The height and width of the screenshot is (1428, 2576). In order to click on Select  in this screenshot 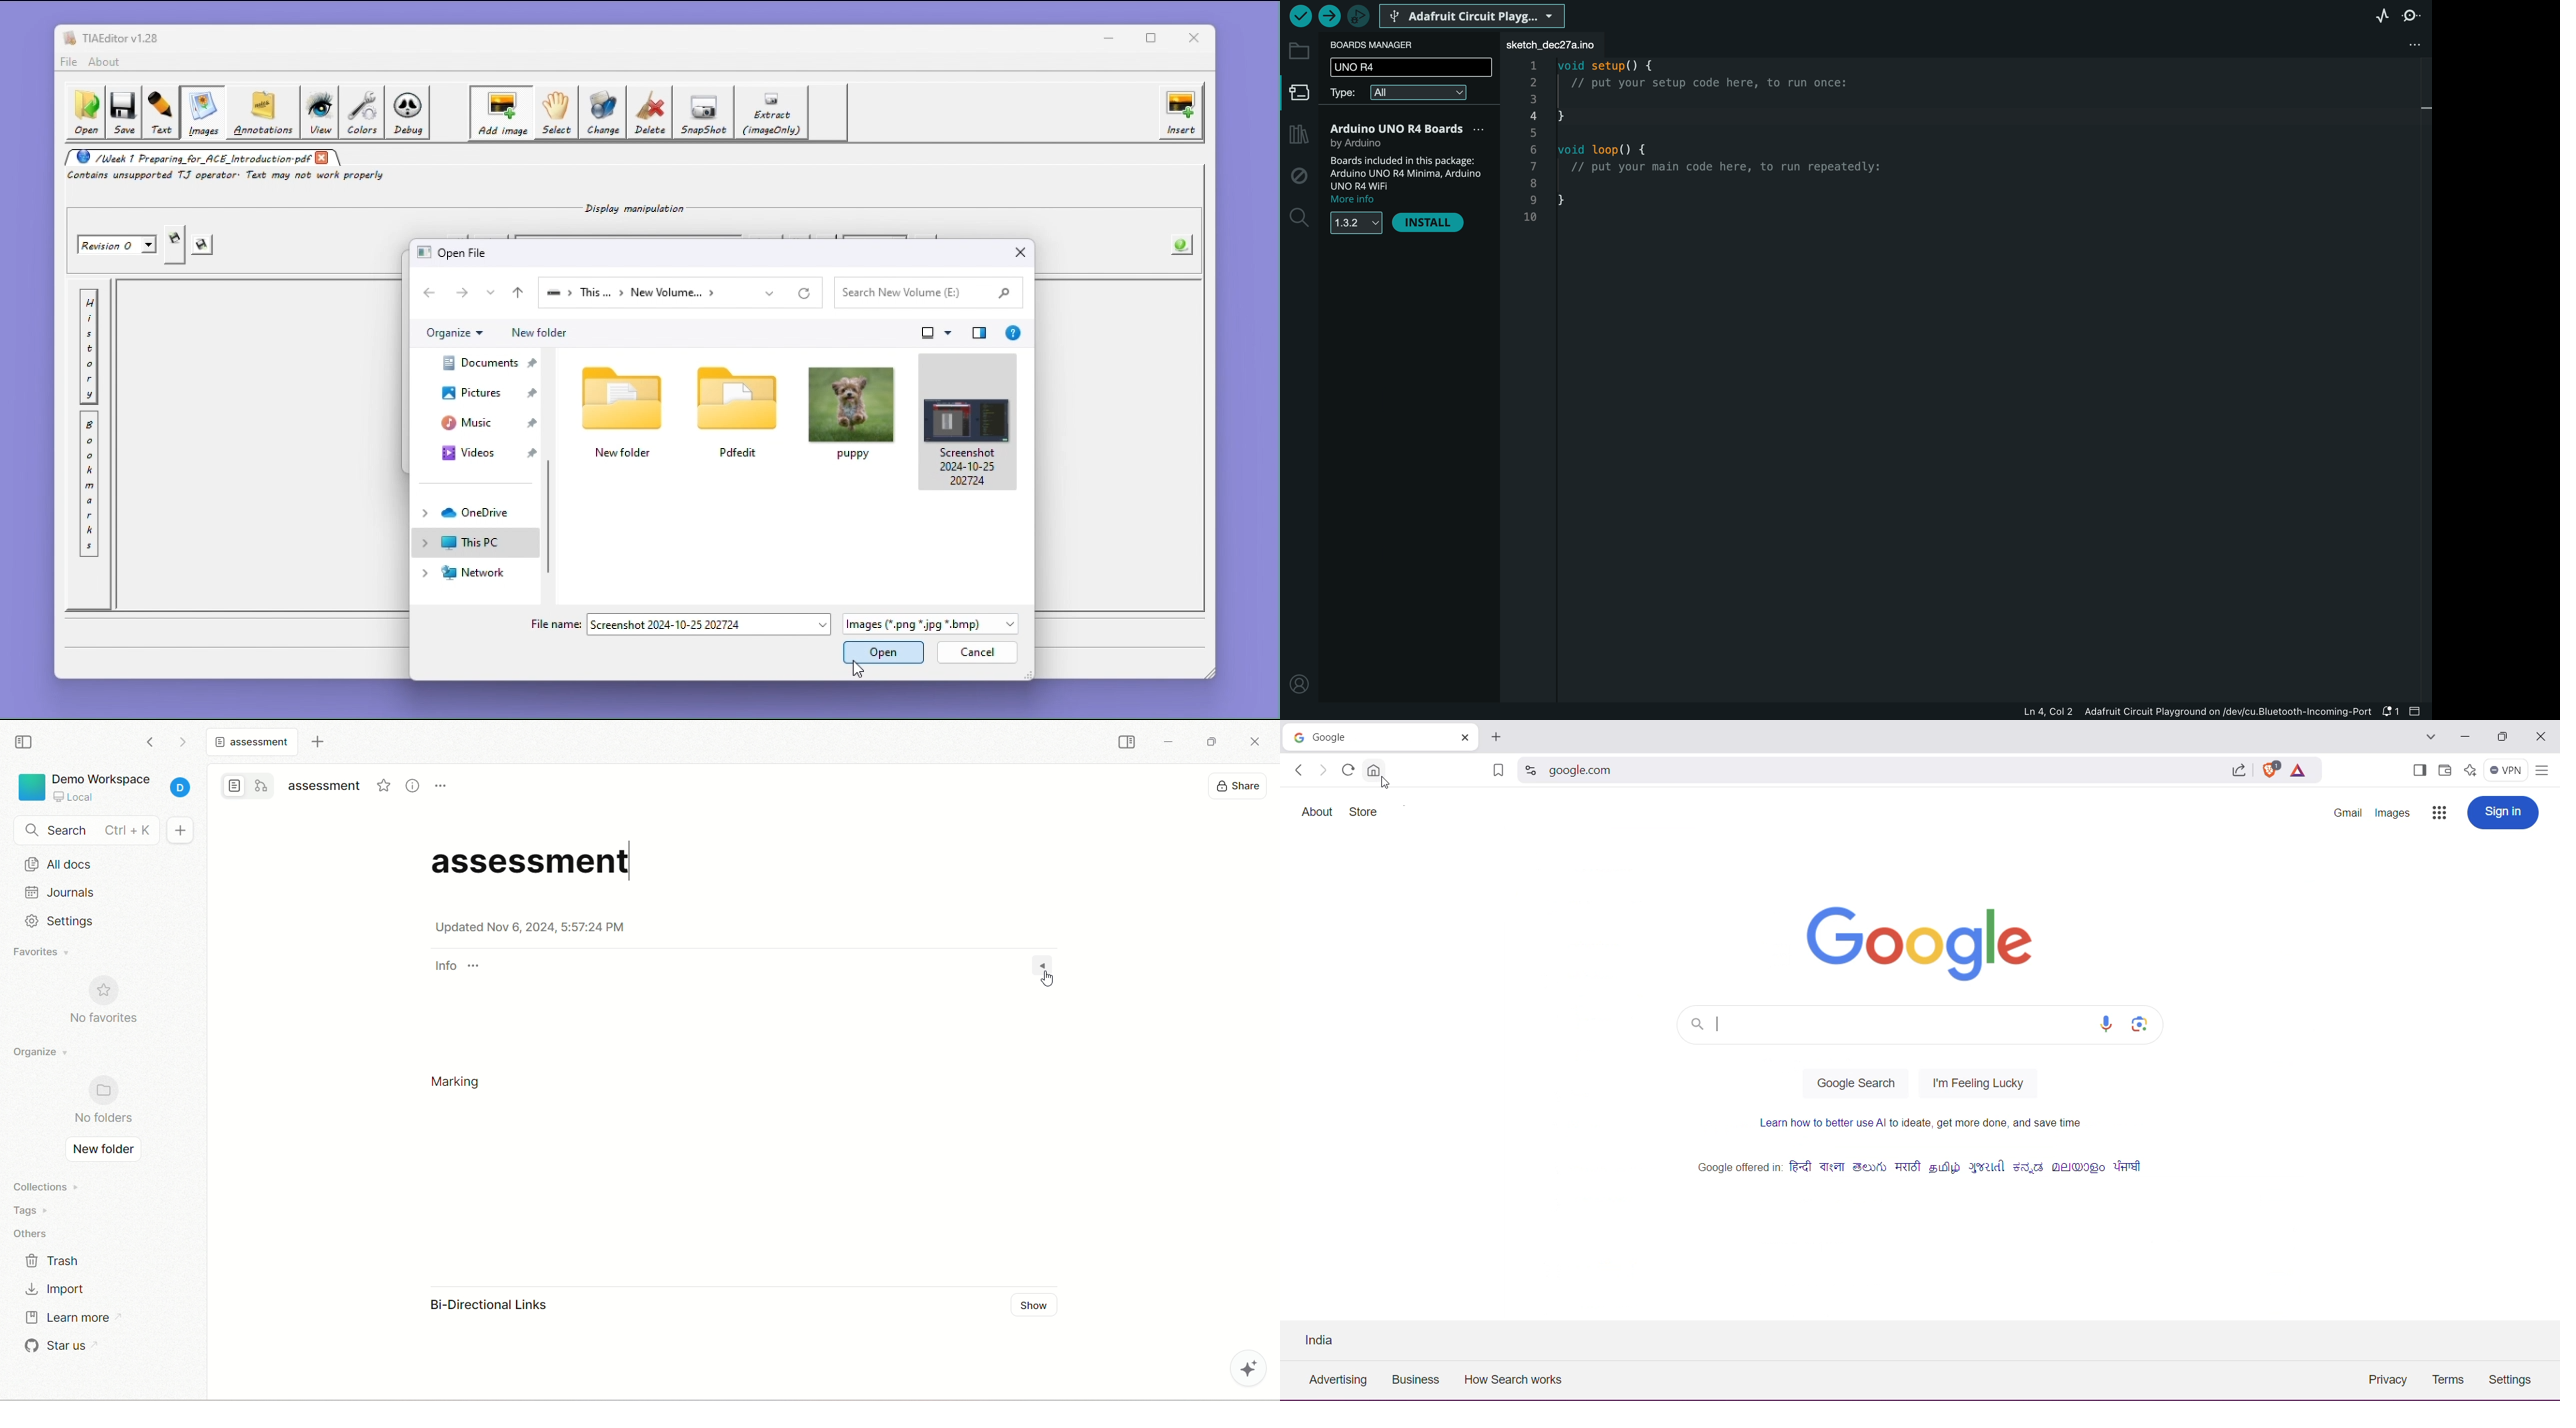, I will do `click(555, 113)`.